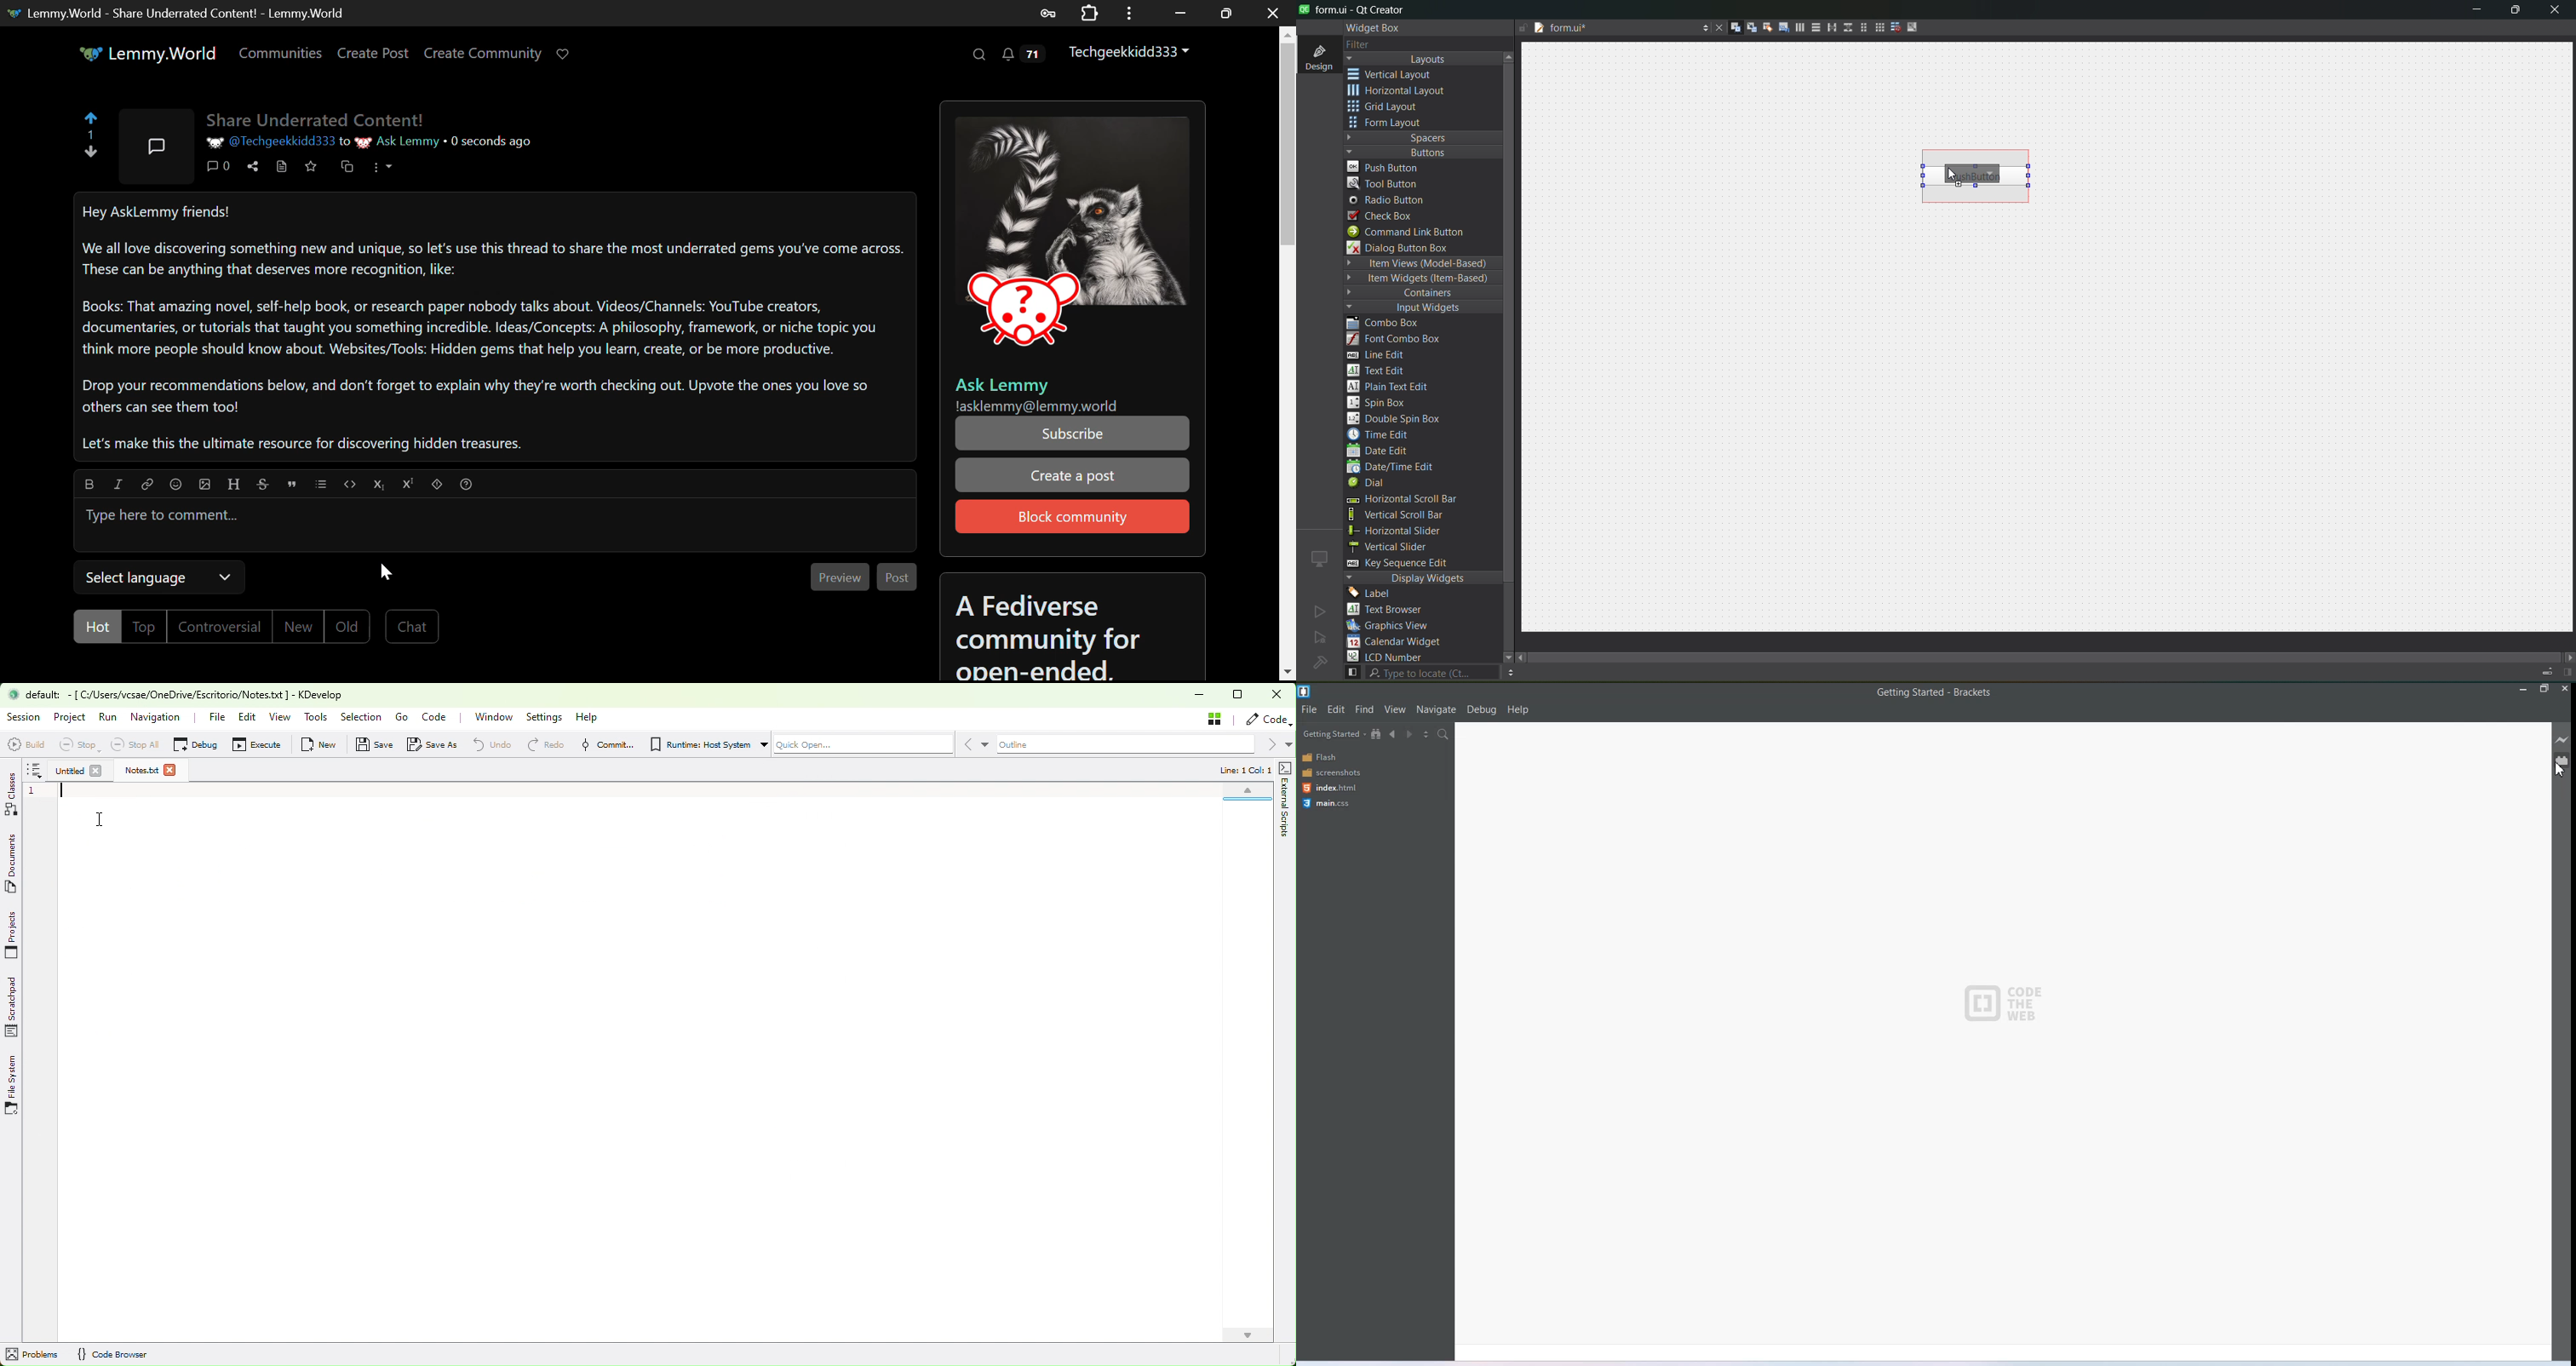  Describe the element at coordinates (485, 56) in the screenshot. I see `Create Community` at that location.